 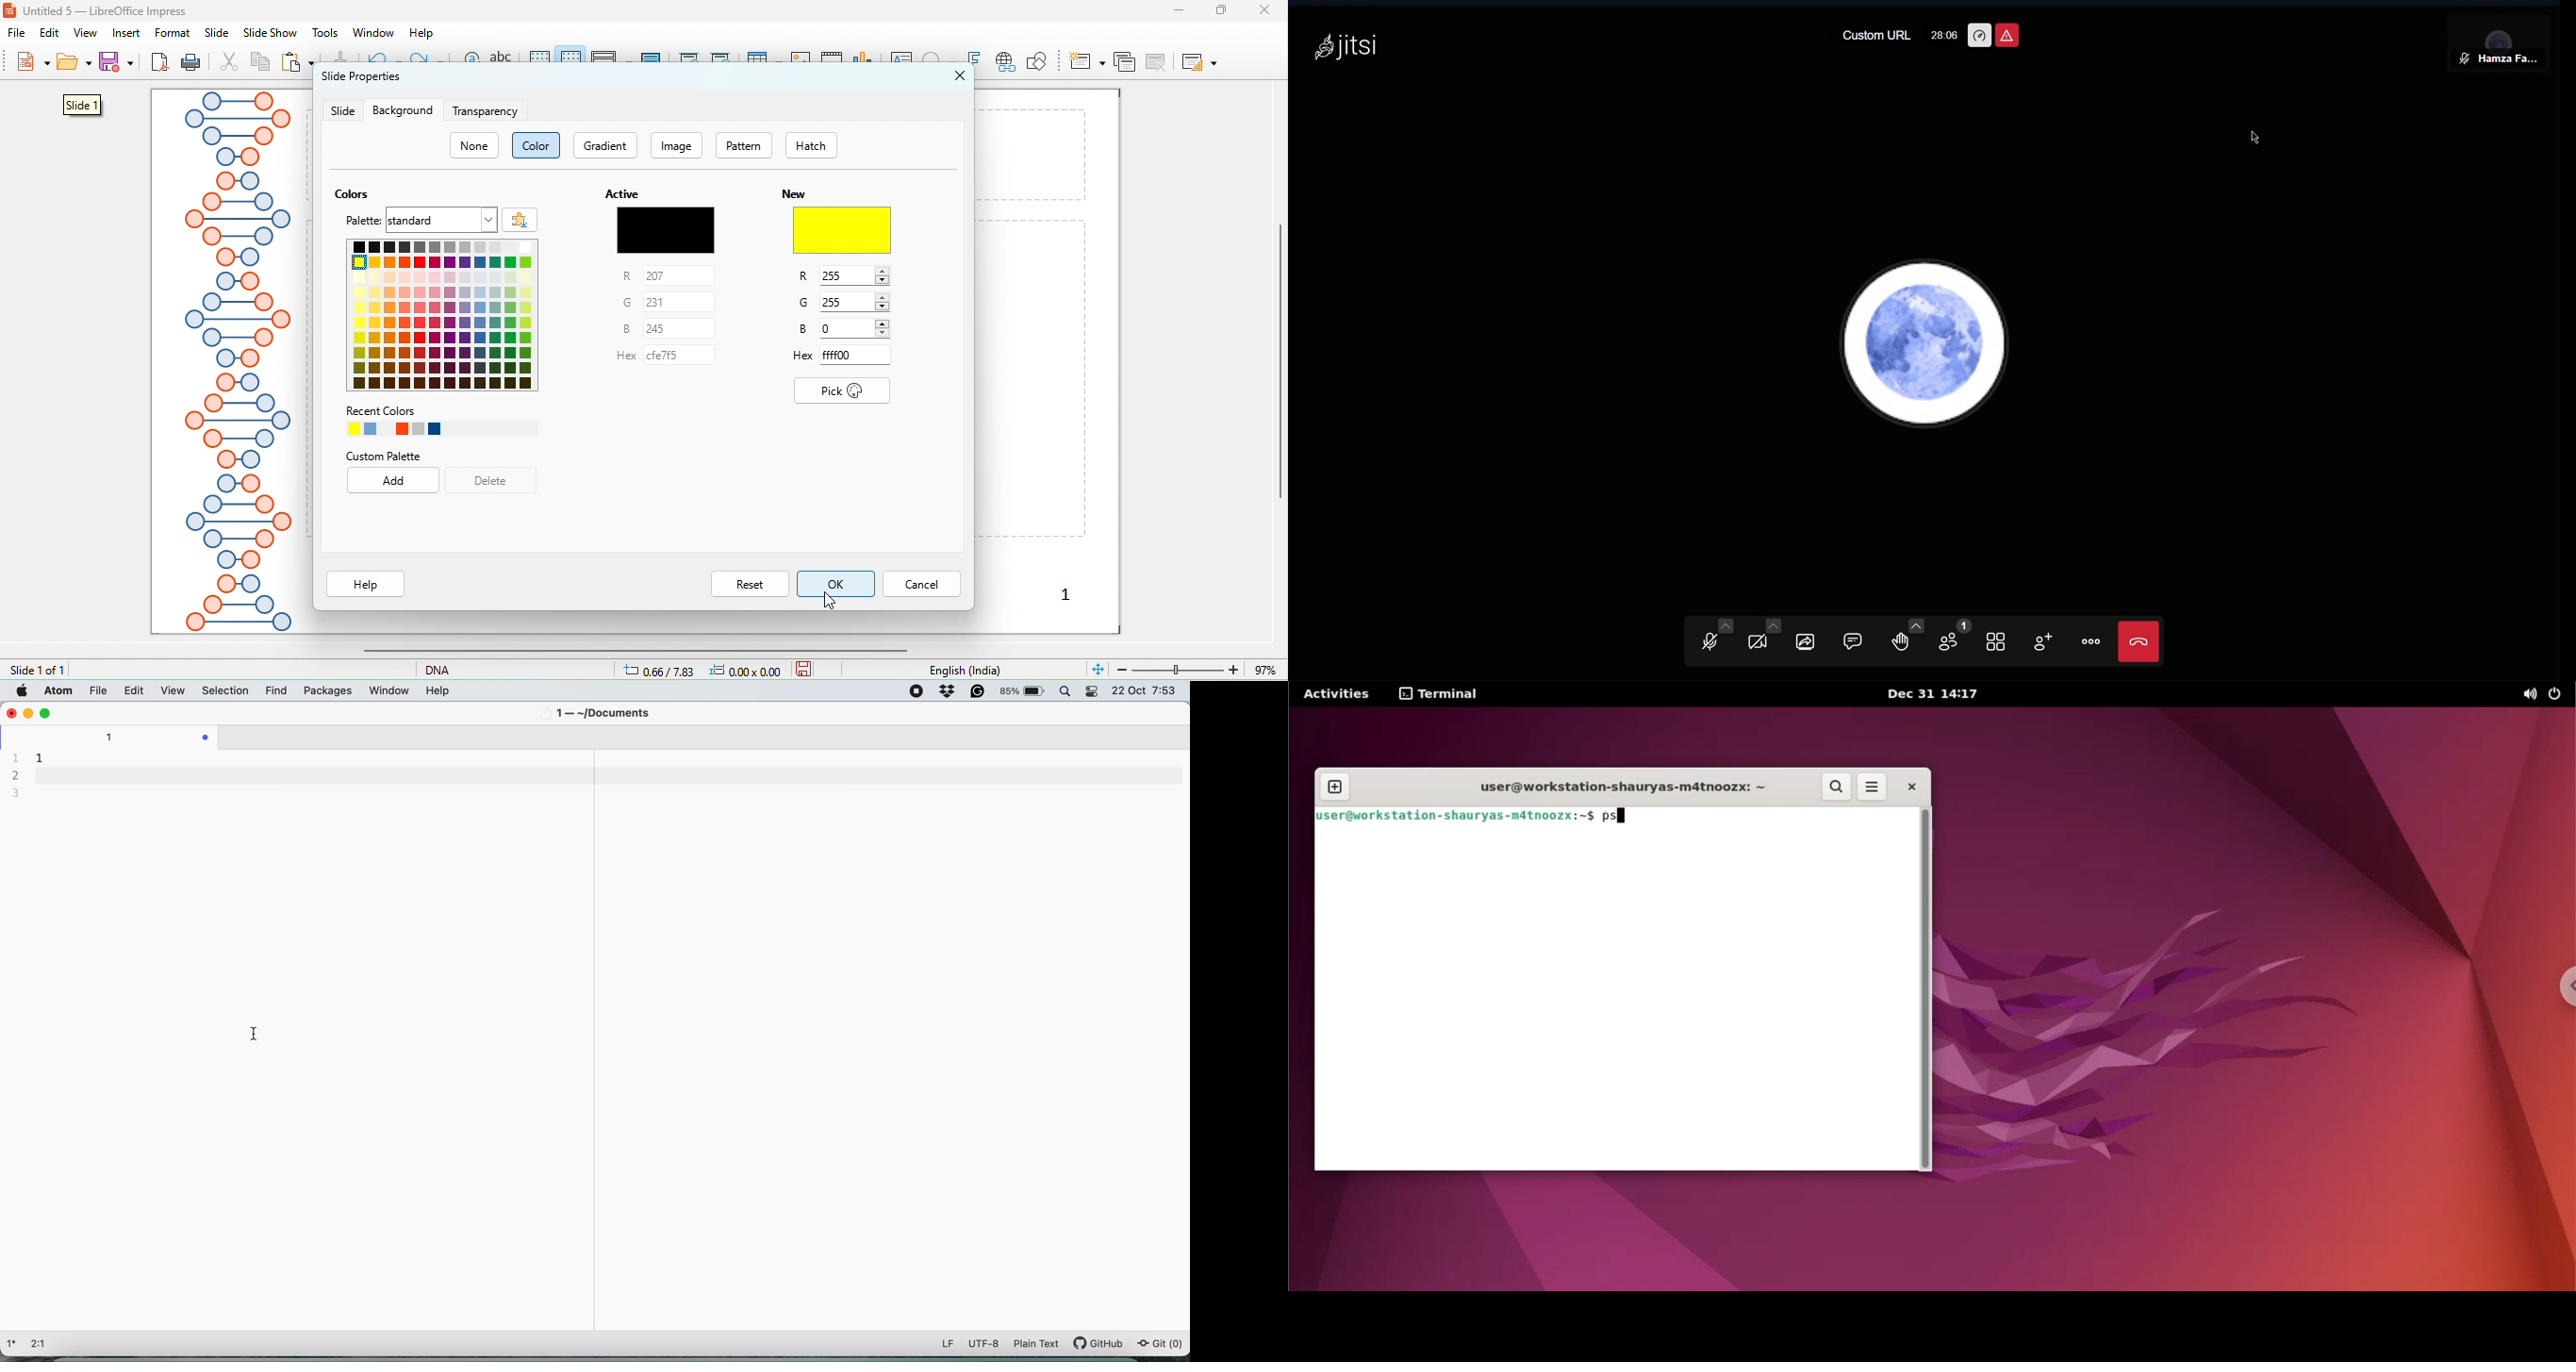 What do you see at coordinates (1347, 46) in the screenshot?
I see `Jitsi` at bounding box center [1347, 46].